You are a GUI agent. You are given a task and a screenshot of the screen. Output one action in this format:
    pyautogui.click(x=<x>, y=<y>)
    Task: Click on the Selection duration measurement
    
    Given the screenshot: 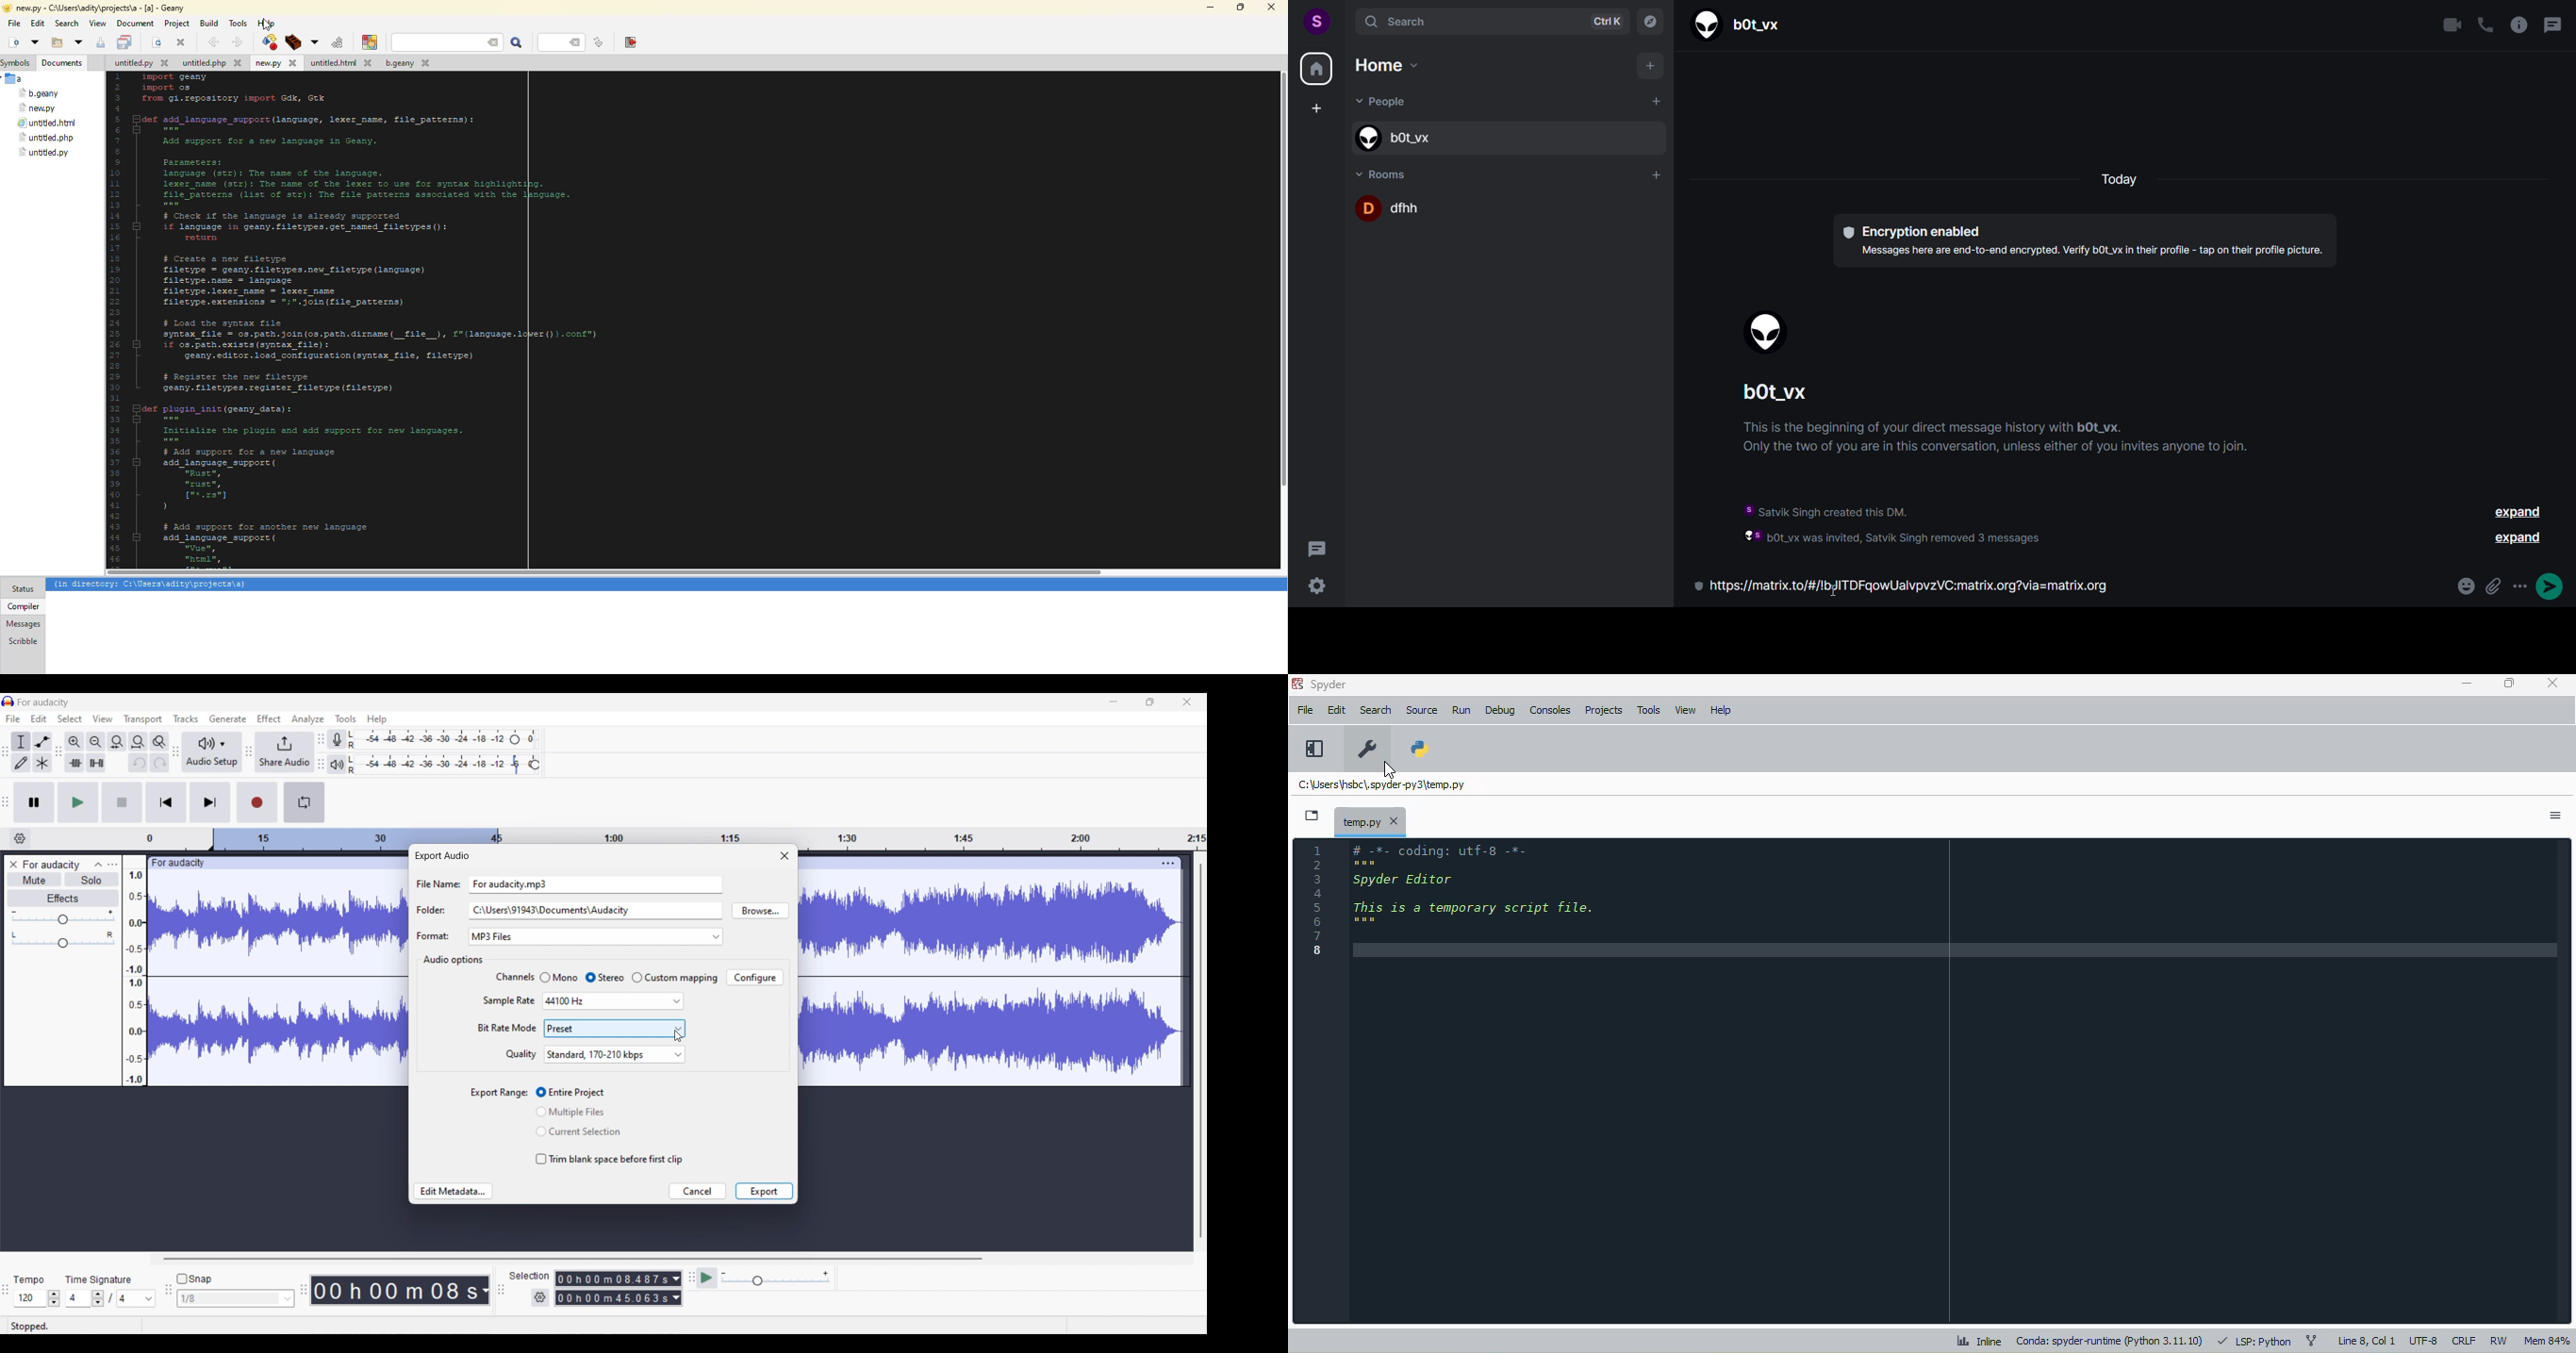 What is the action you would take?
    pyautogui.click(x=613, y=1298)
    